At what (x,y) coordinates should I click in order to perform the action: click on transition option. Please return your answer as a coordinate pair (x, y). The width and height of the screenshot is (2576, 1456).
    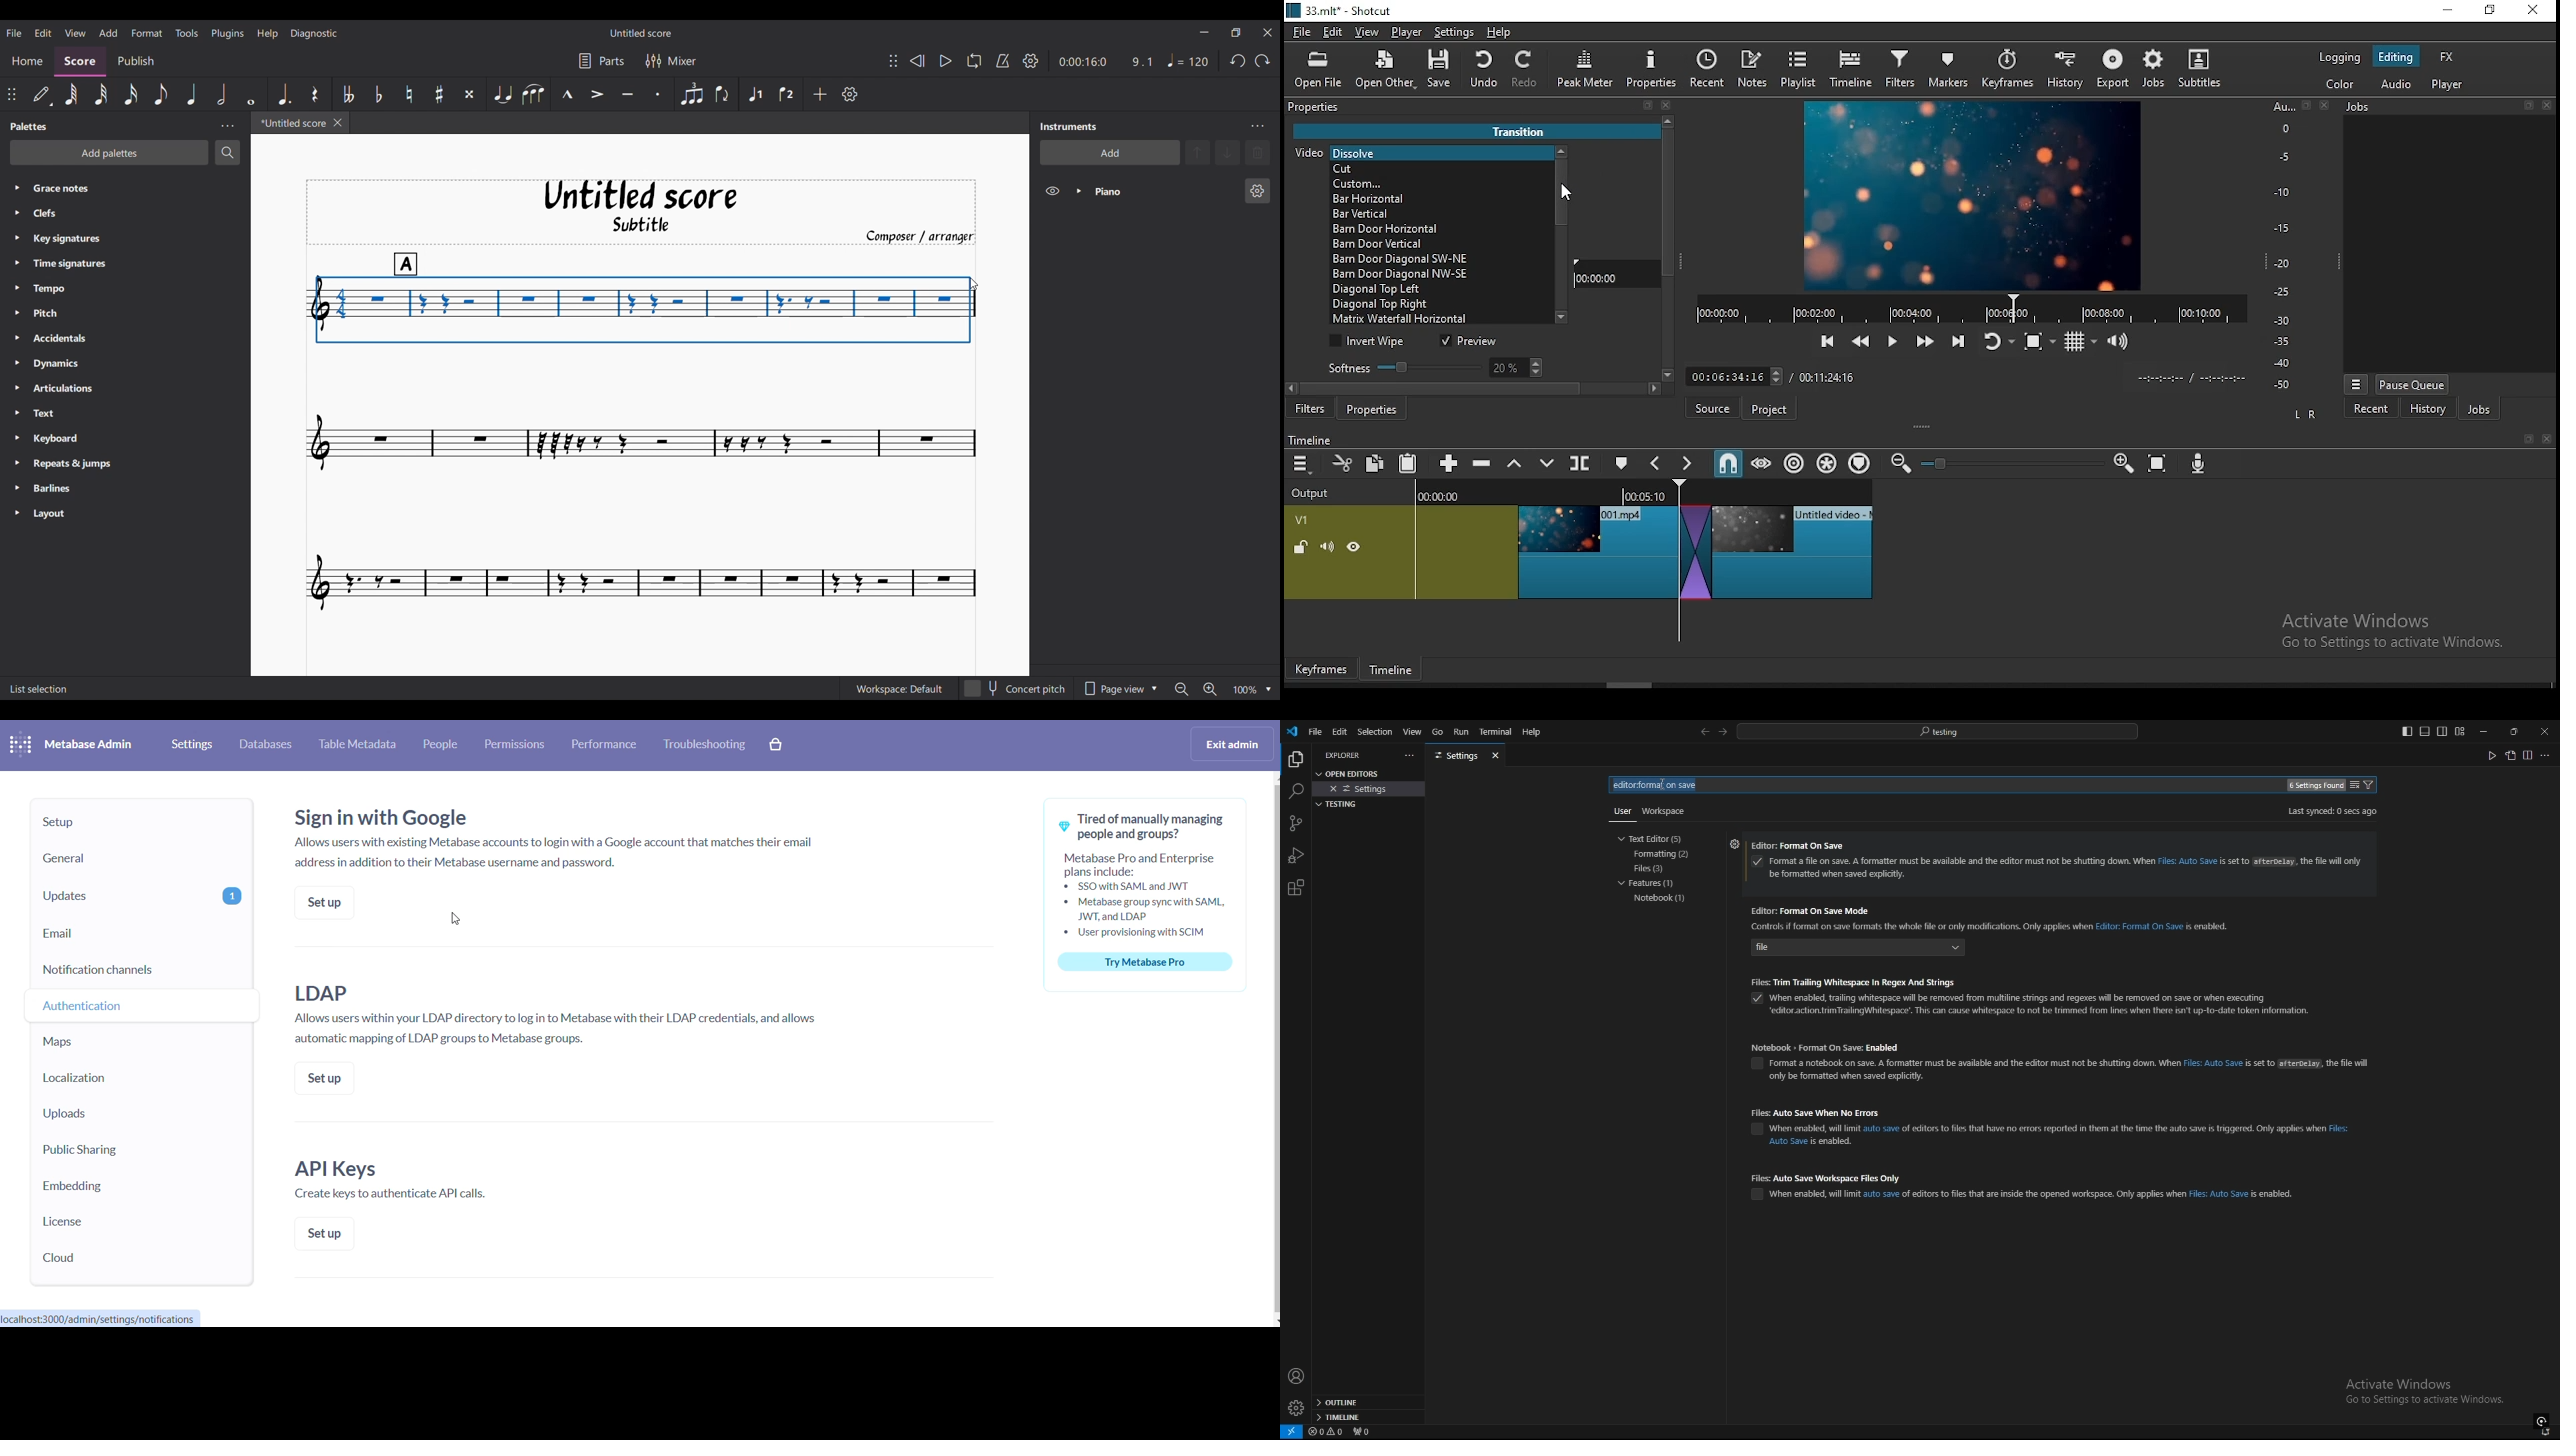
    Looking at the image, I should click on (1443, 170).